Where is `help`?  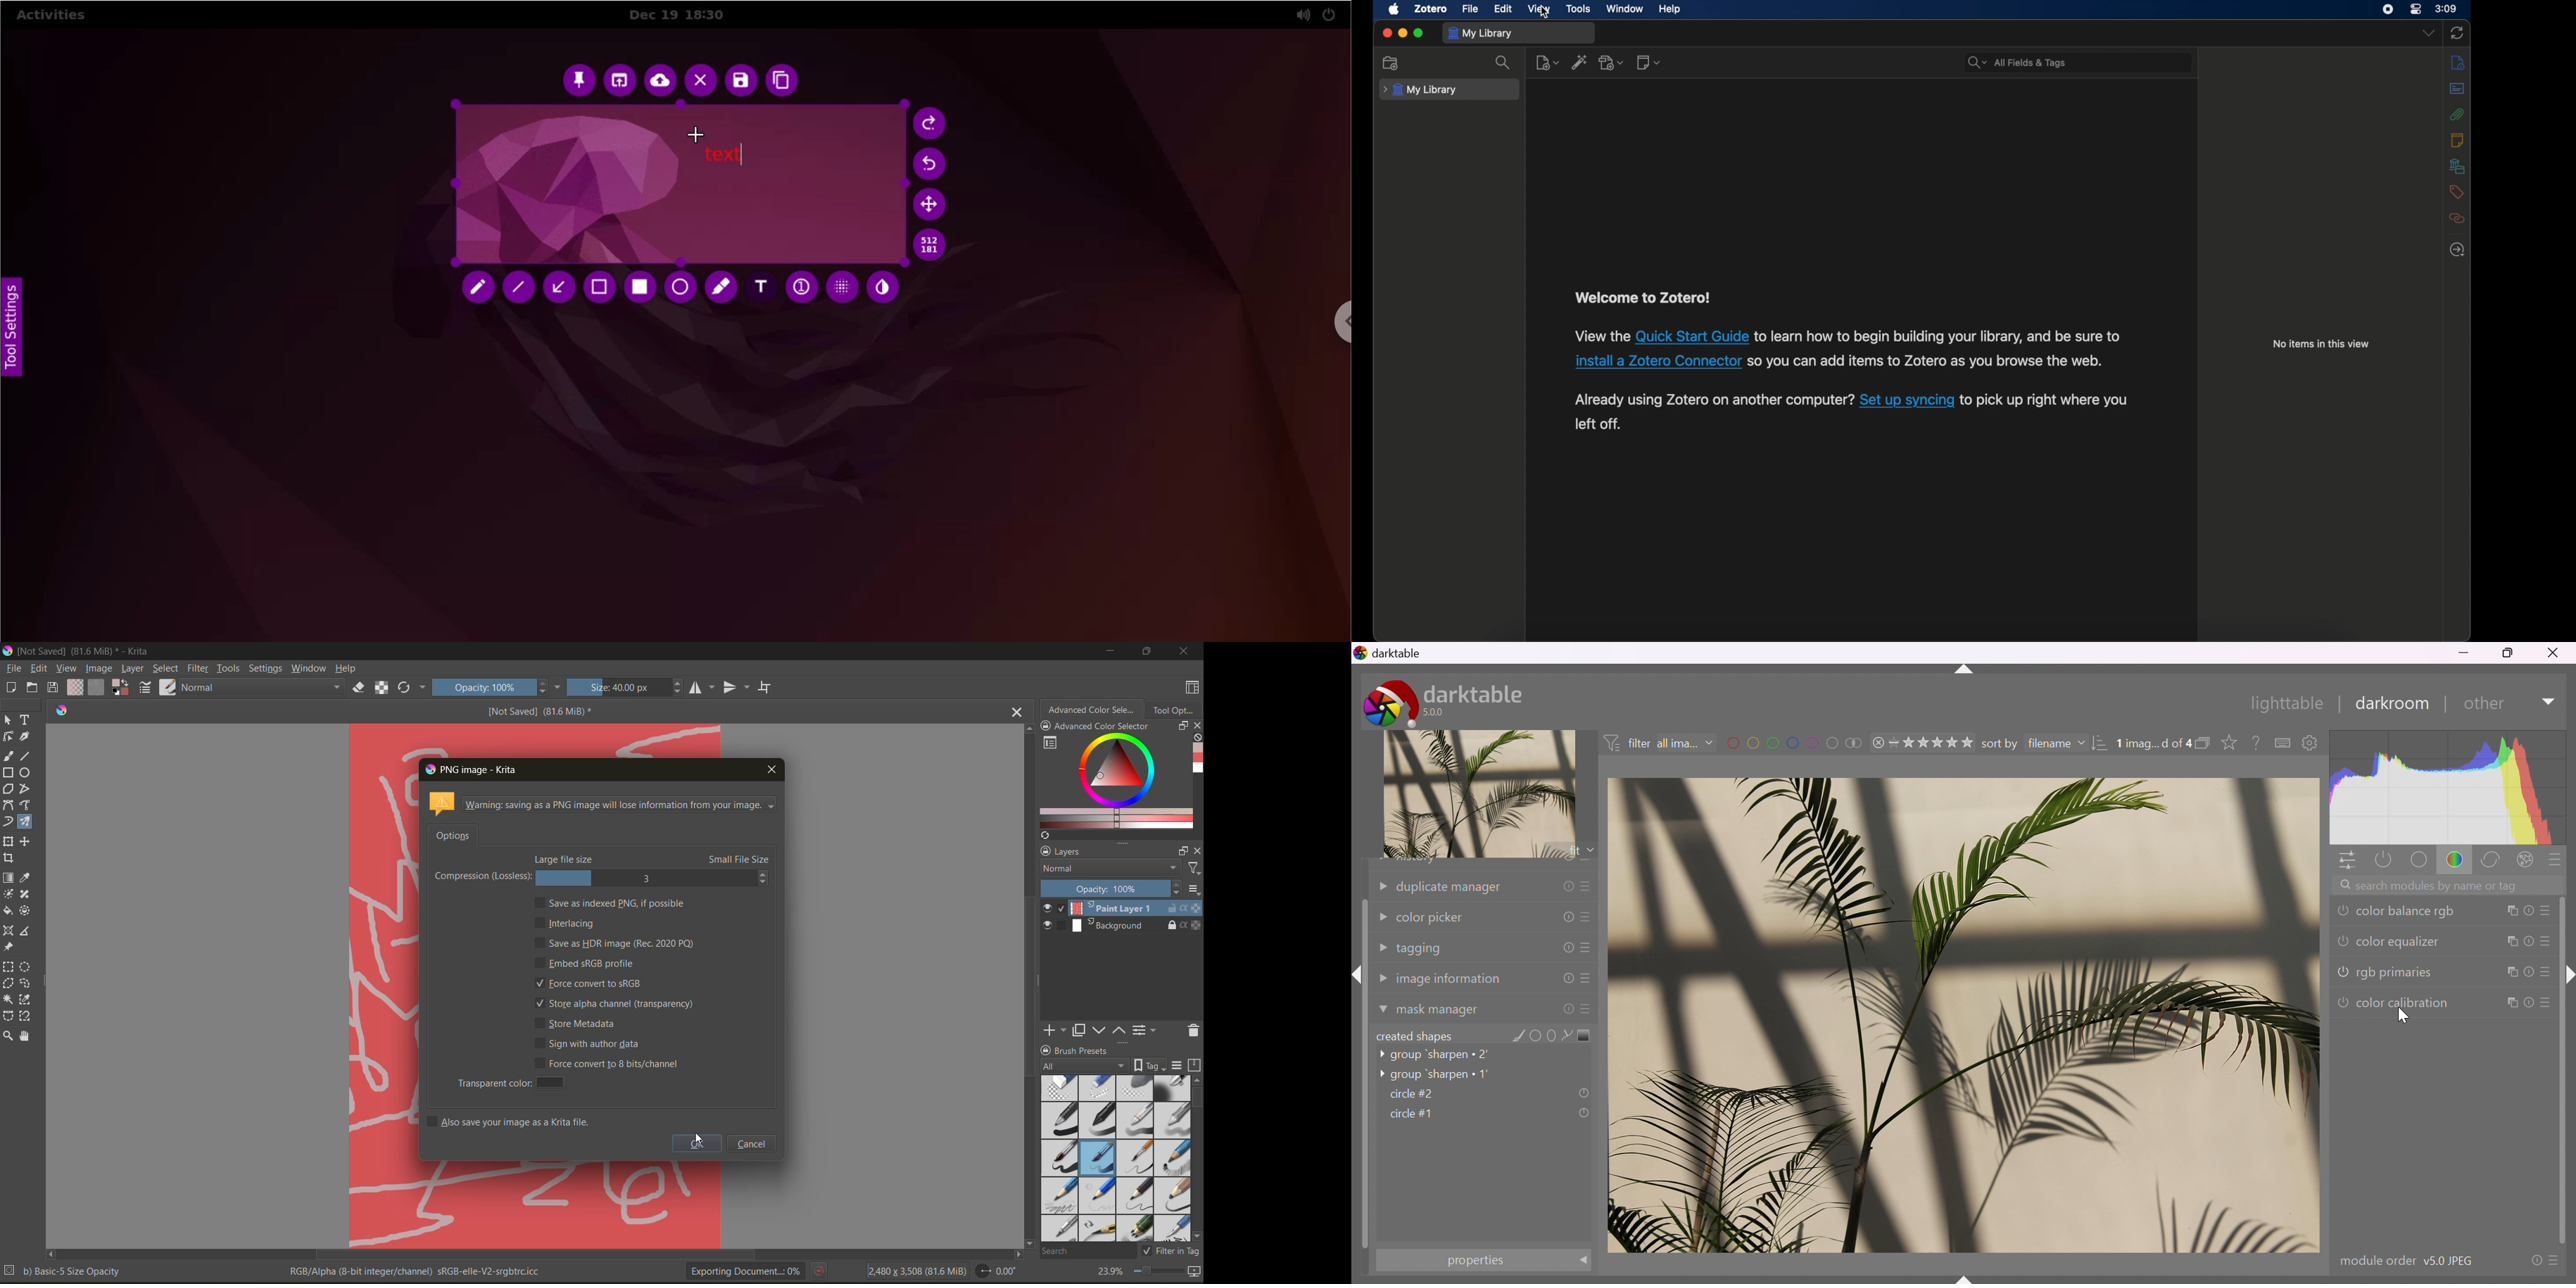
help is located at coordinates (346, 670).